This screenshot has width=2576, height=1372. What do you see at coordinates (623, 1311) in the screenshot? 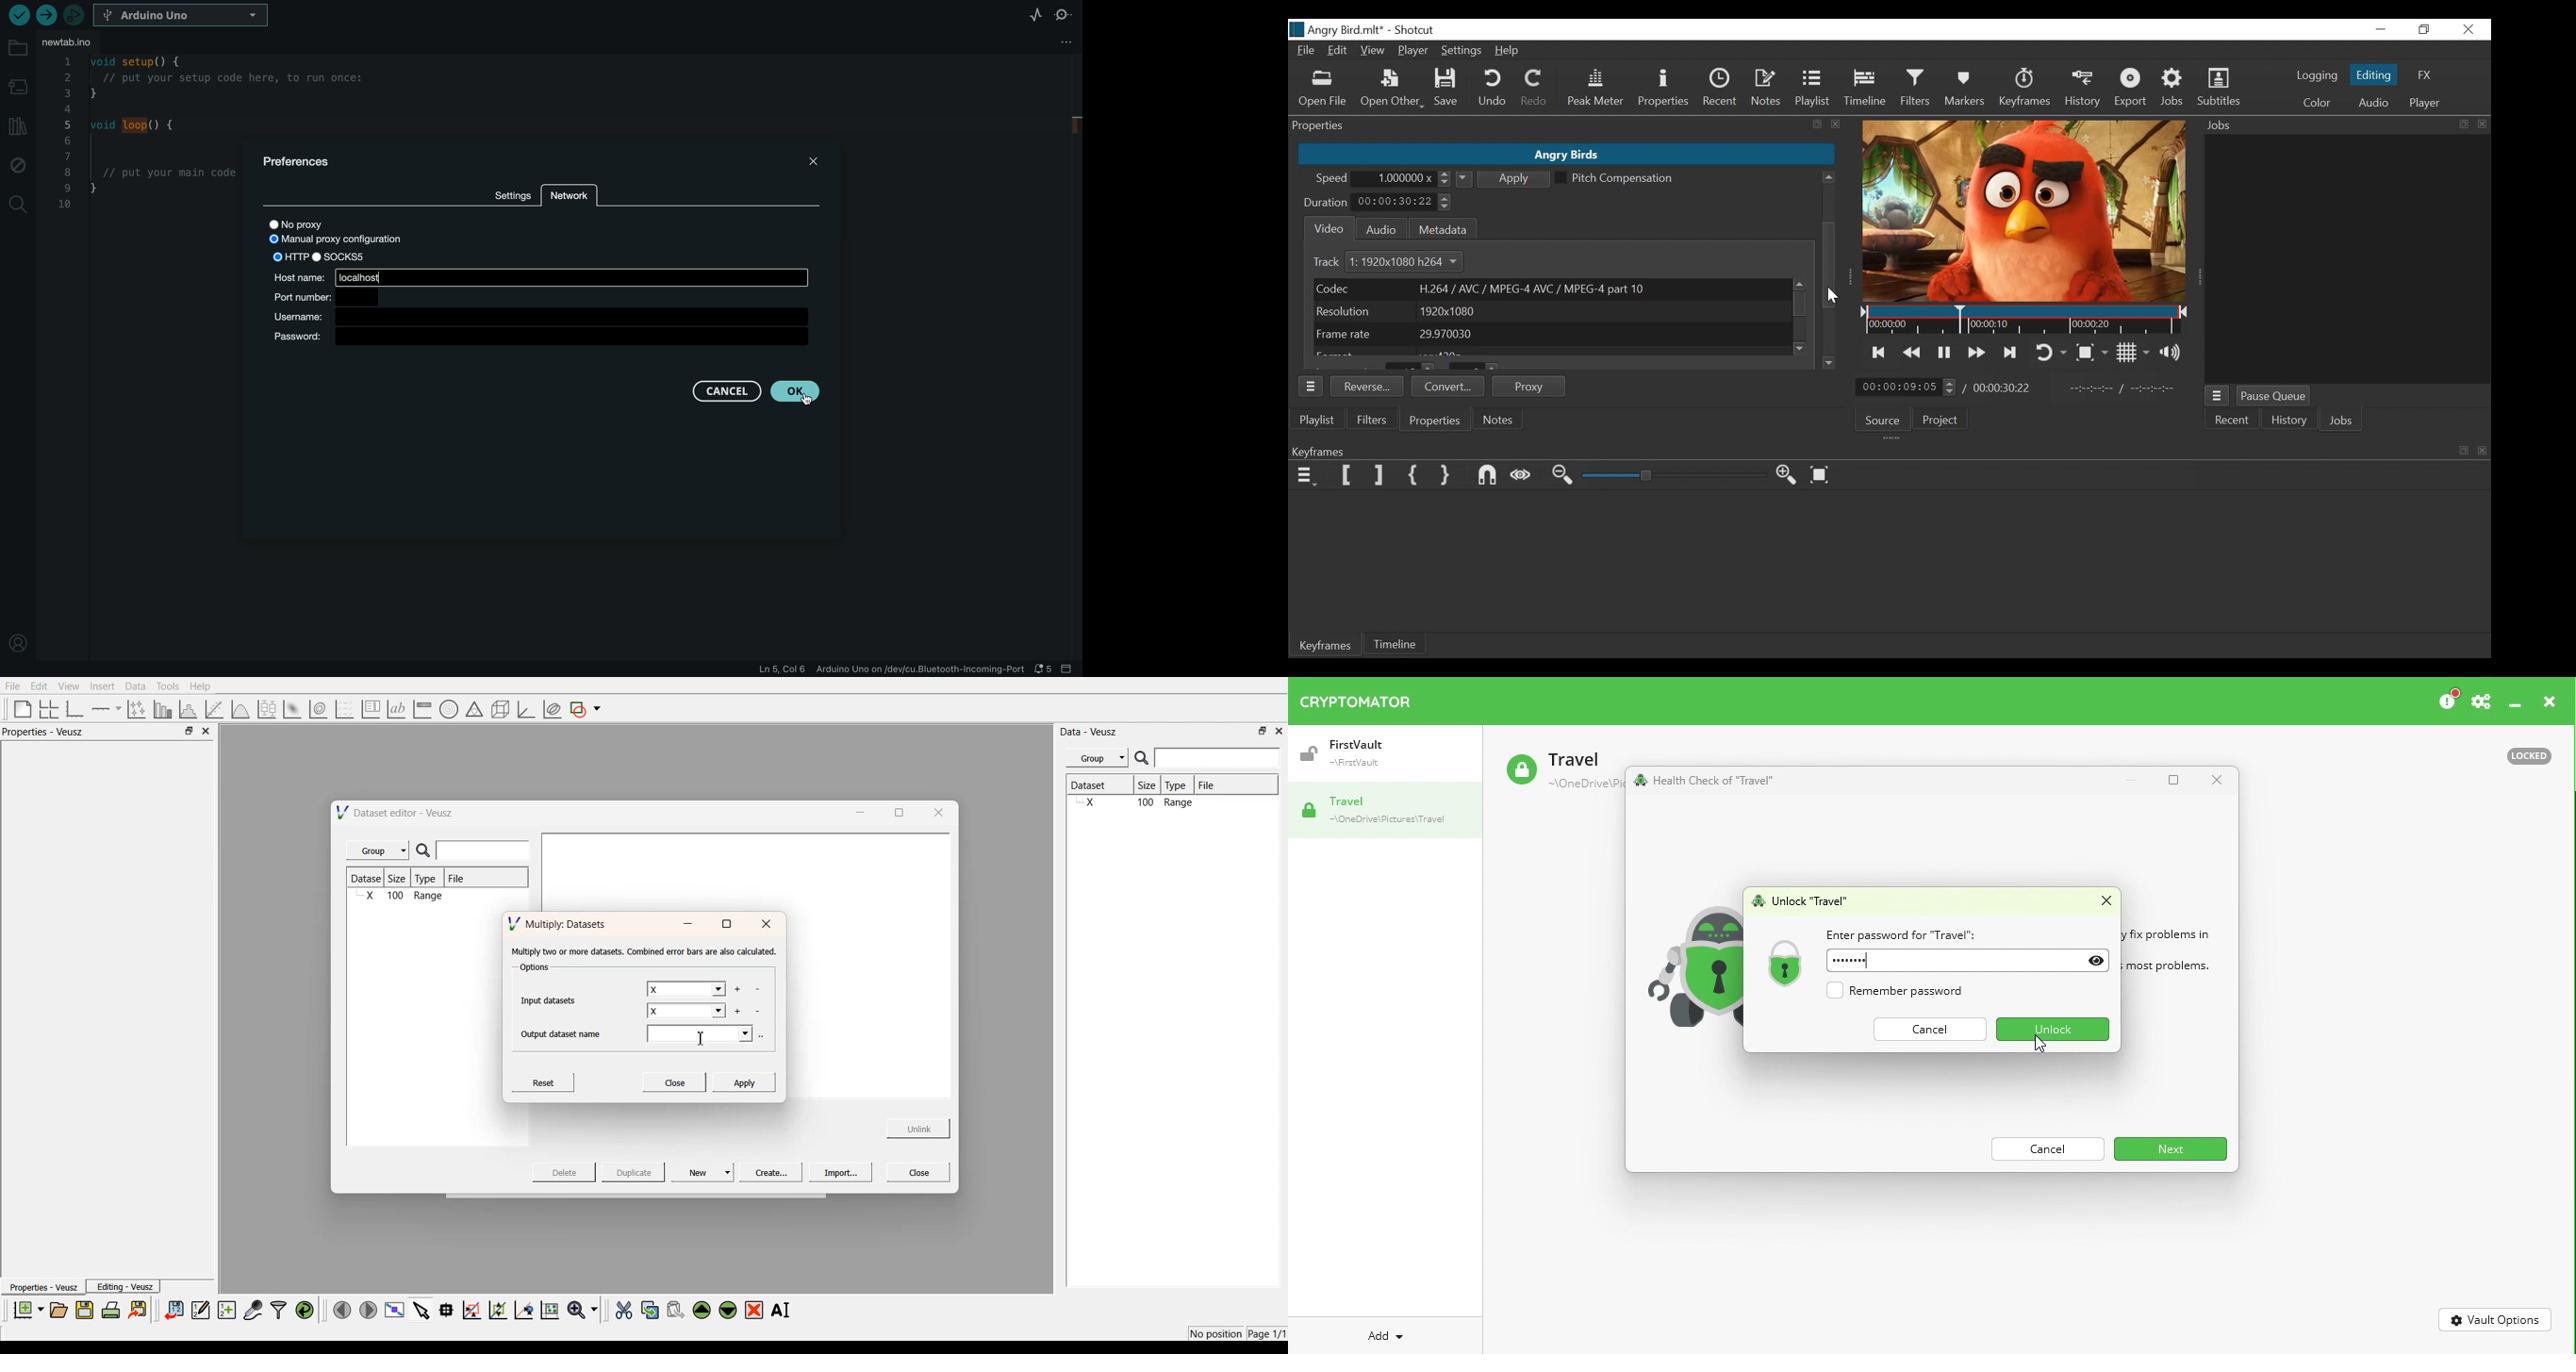
I see `cut the selected widgets` at bounding box center [623, 1311].